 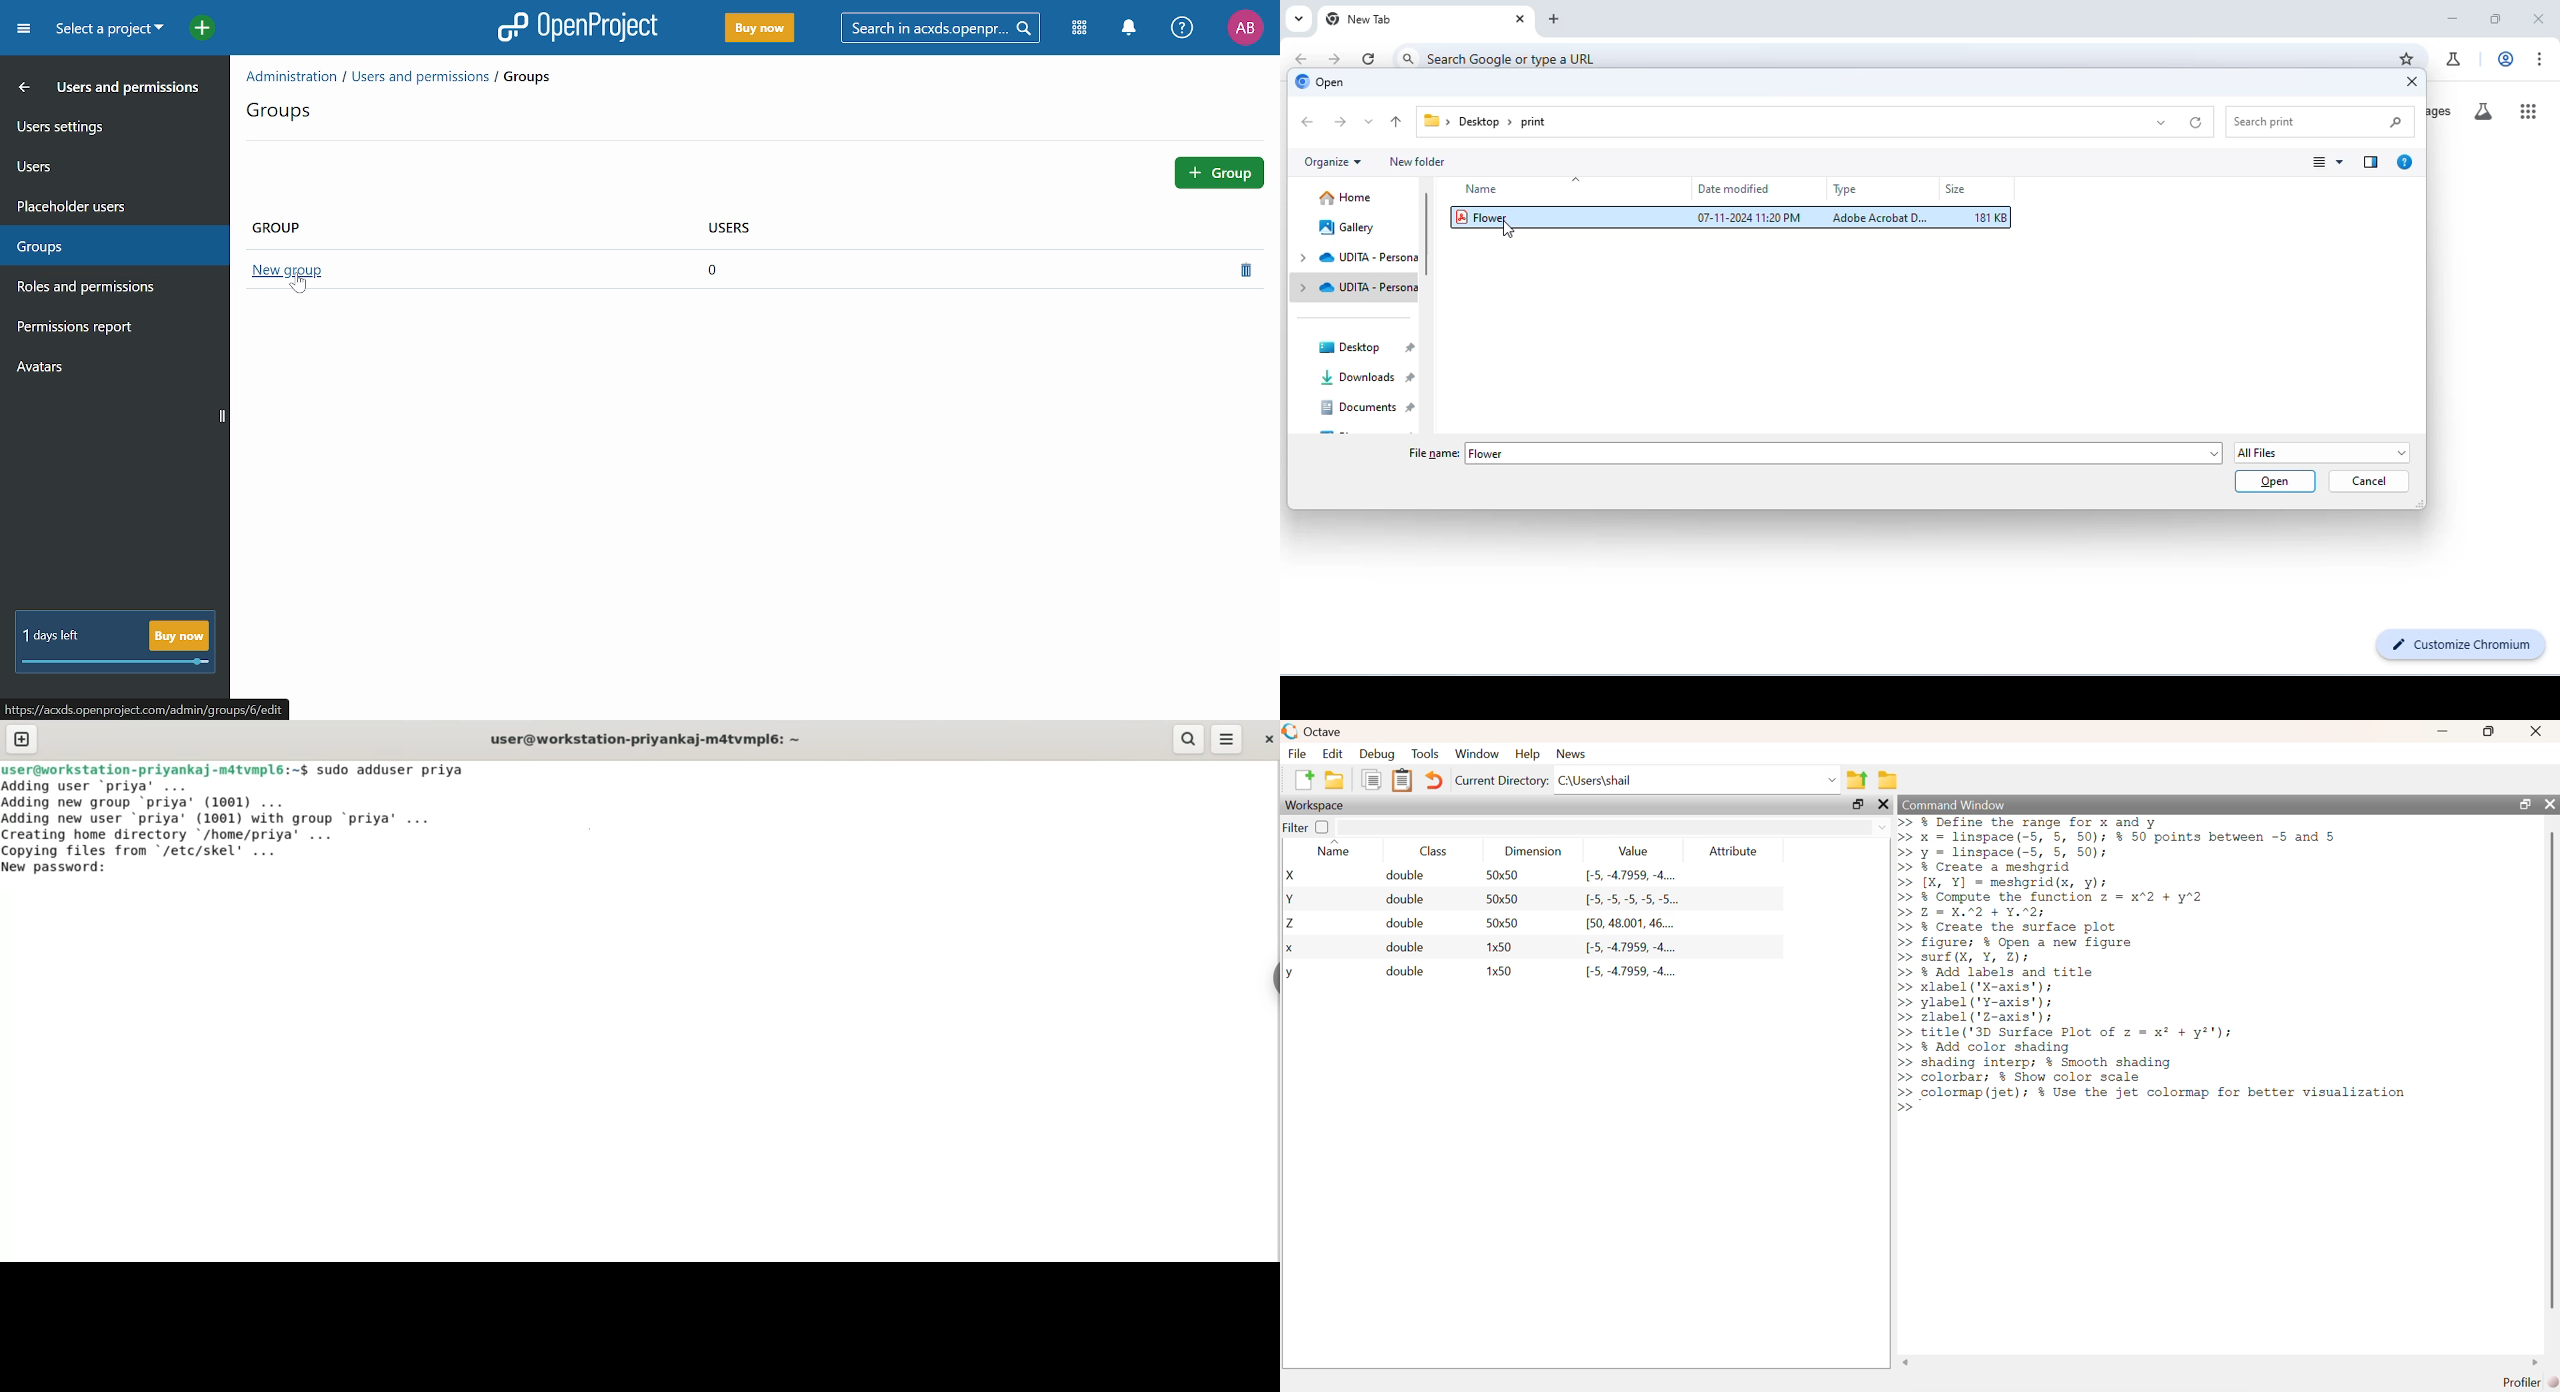 What do you see at coordinates (1633, 851) in the screenshot?
I see `Value` at bounding box center [1633, 851].